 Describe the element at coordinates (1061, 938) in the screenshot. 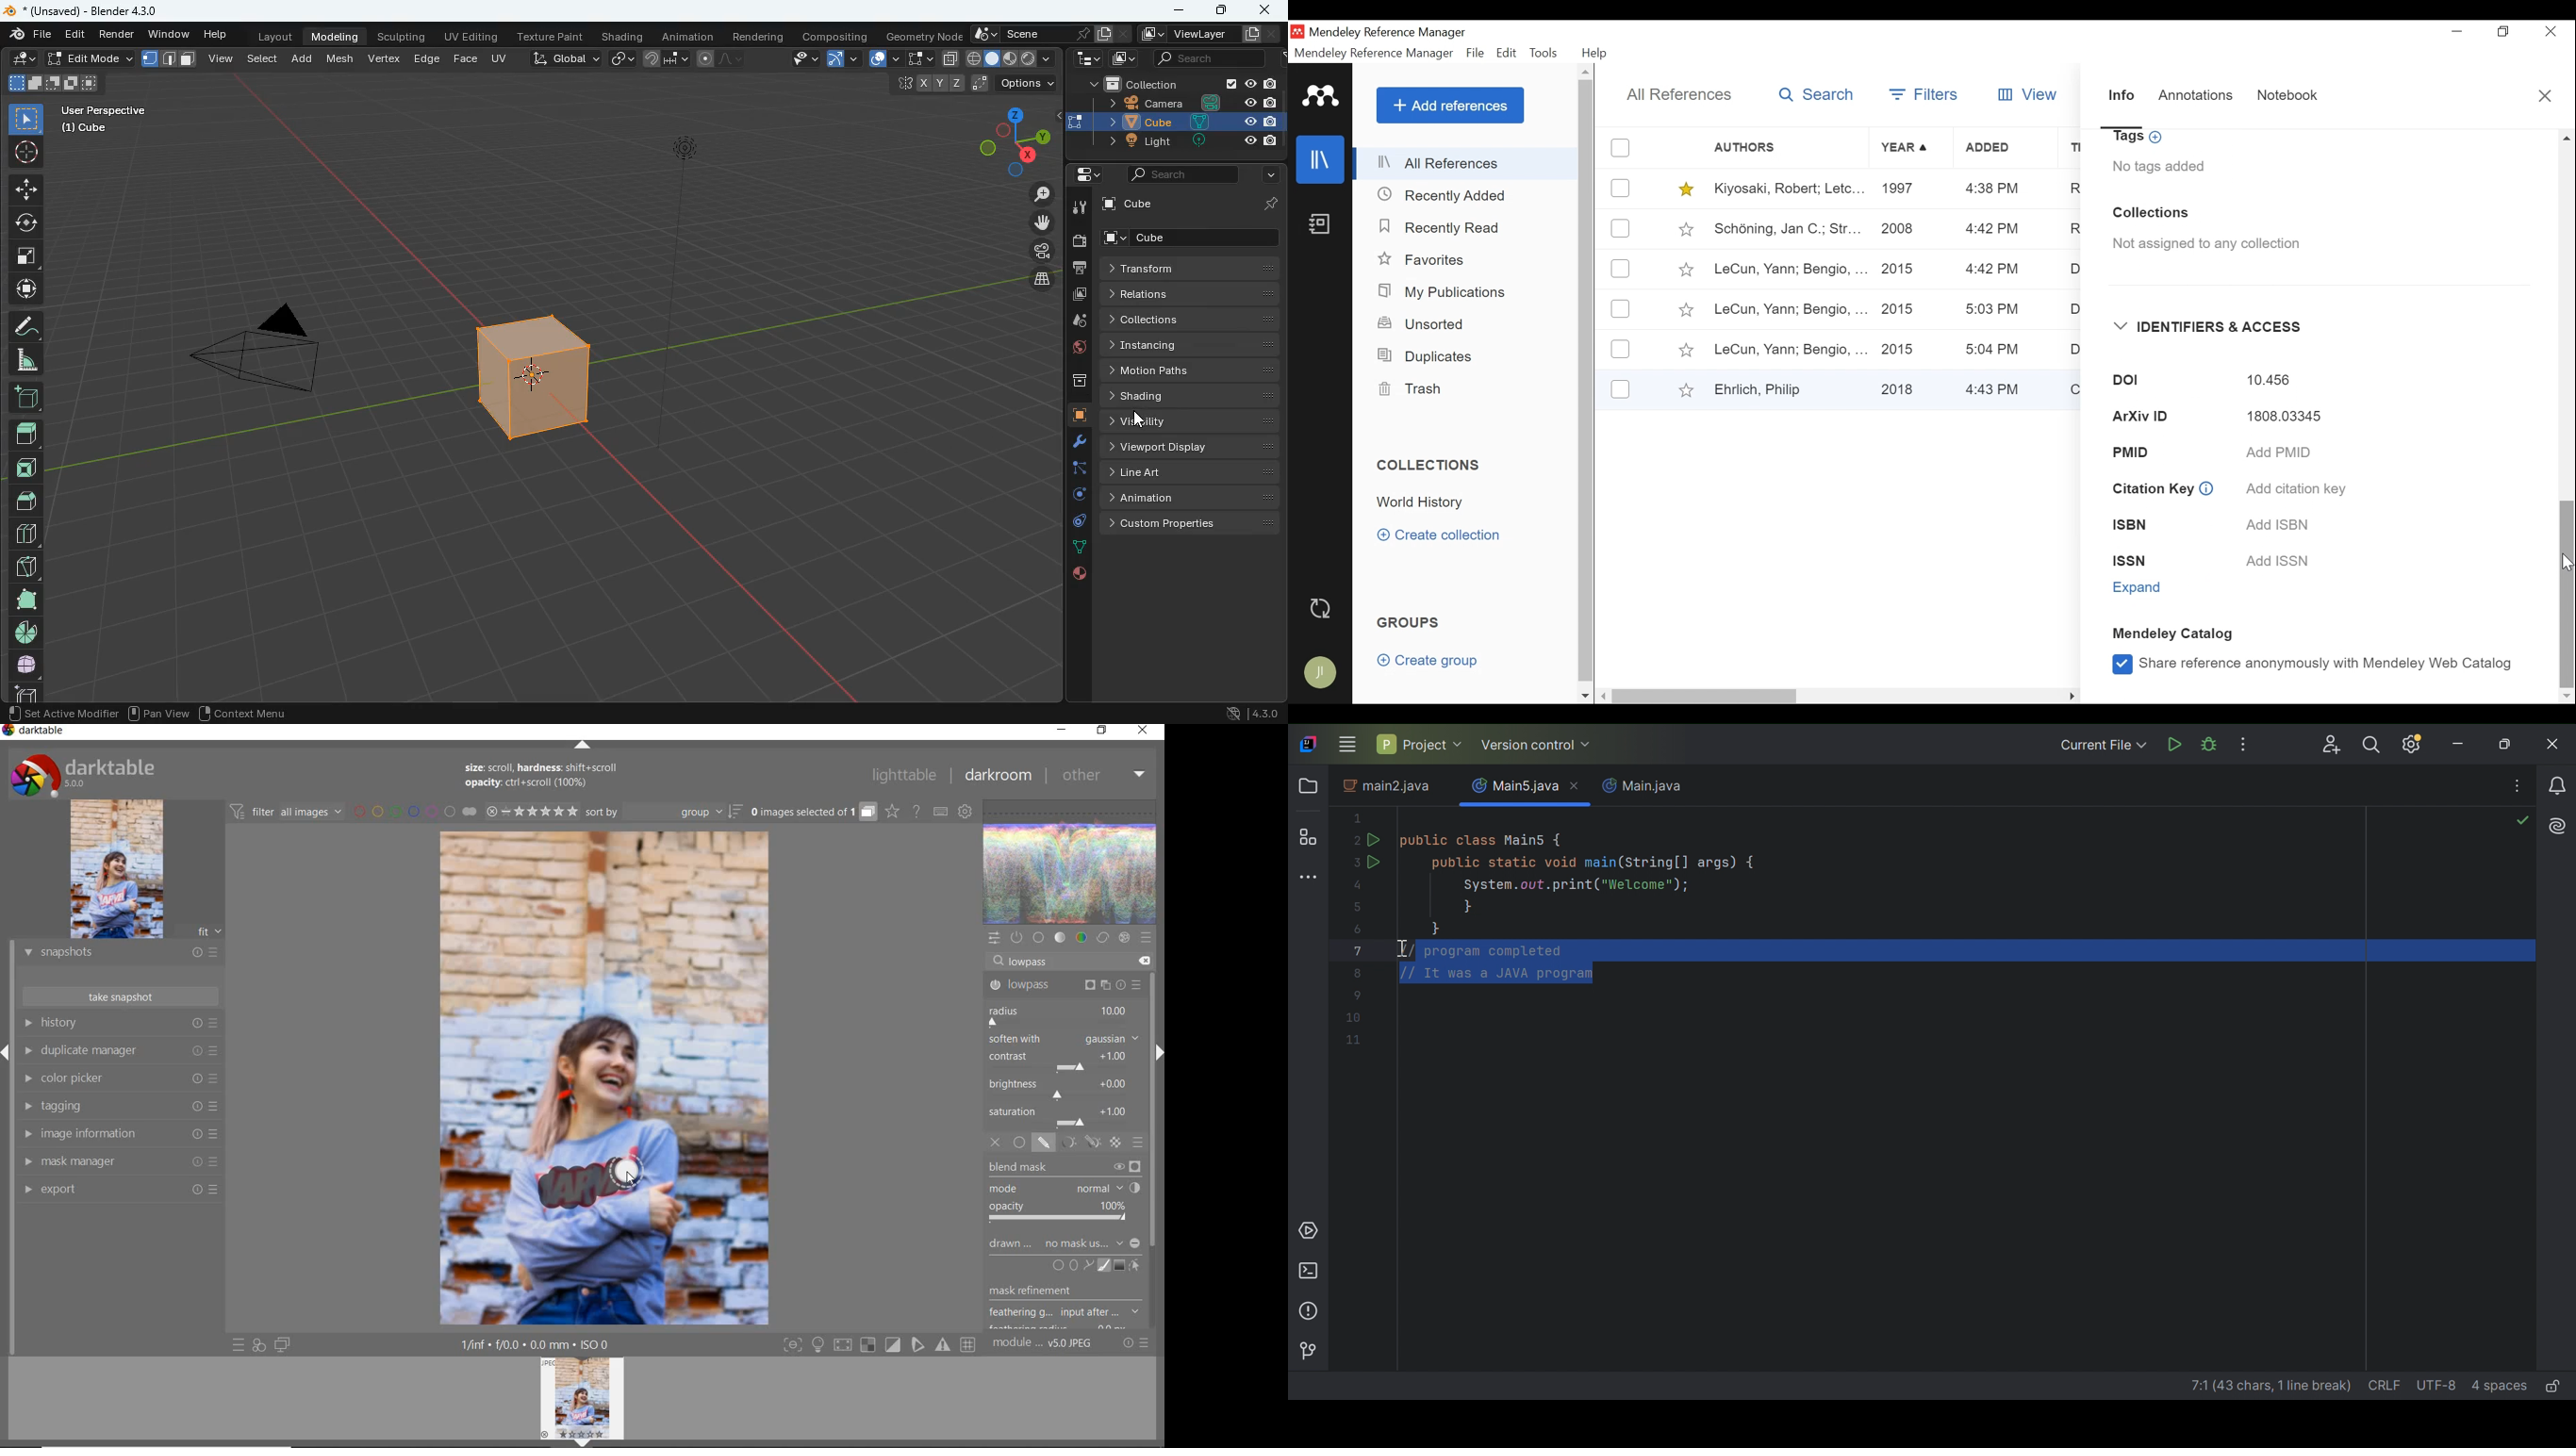

I see `tone` at that location.